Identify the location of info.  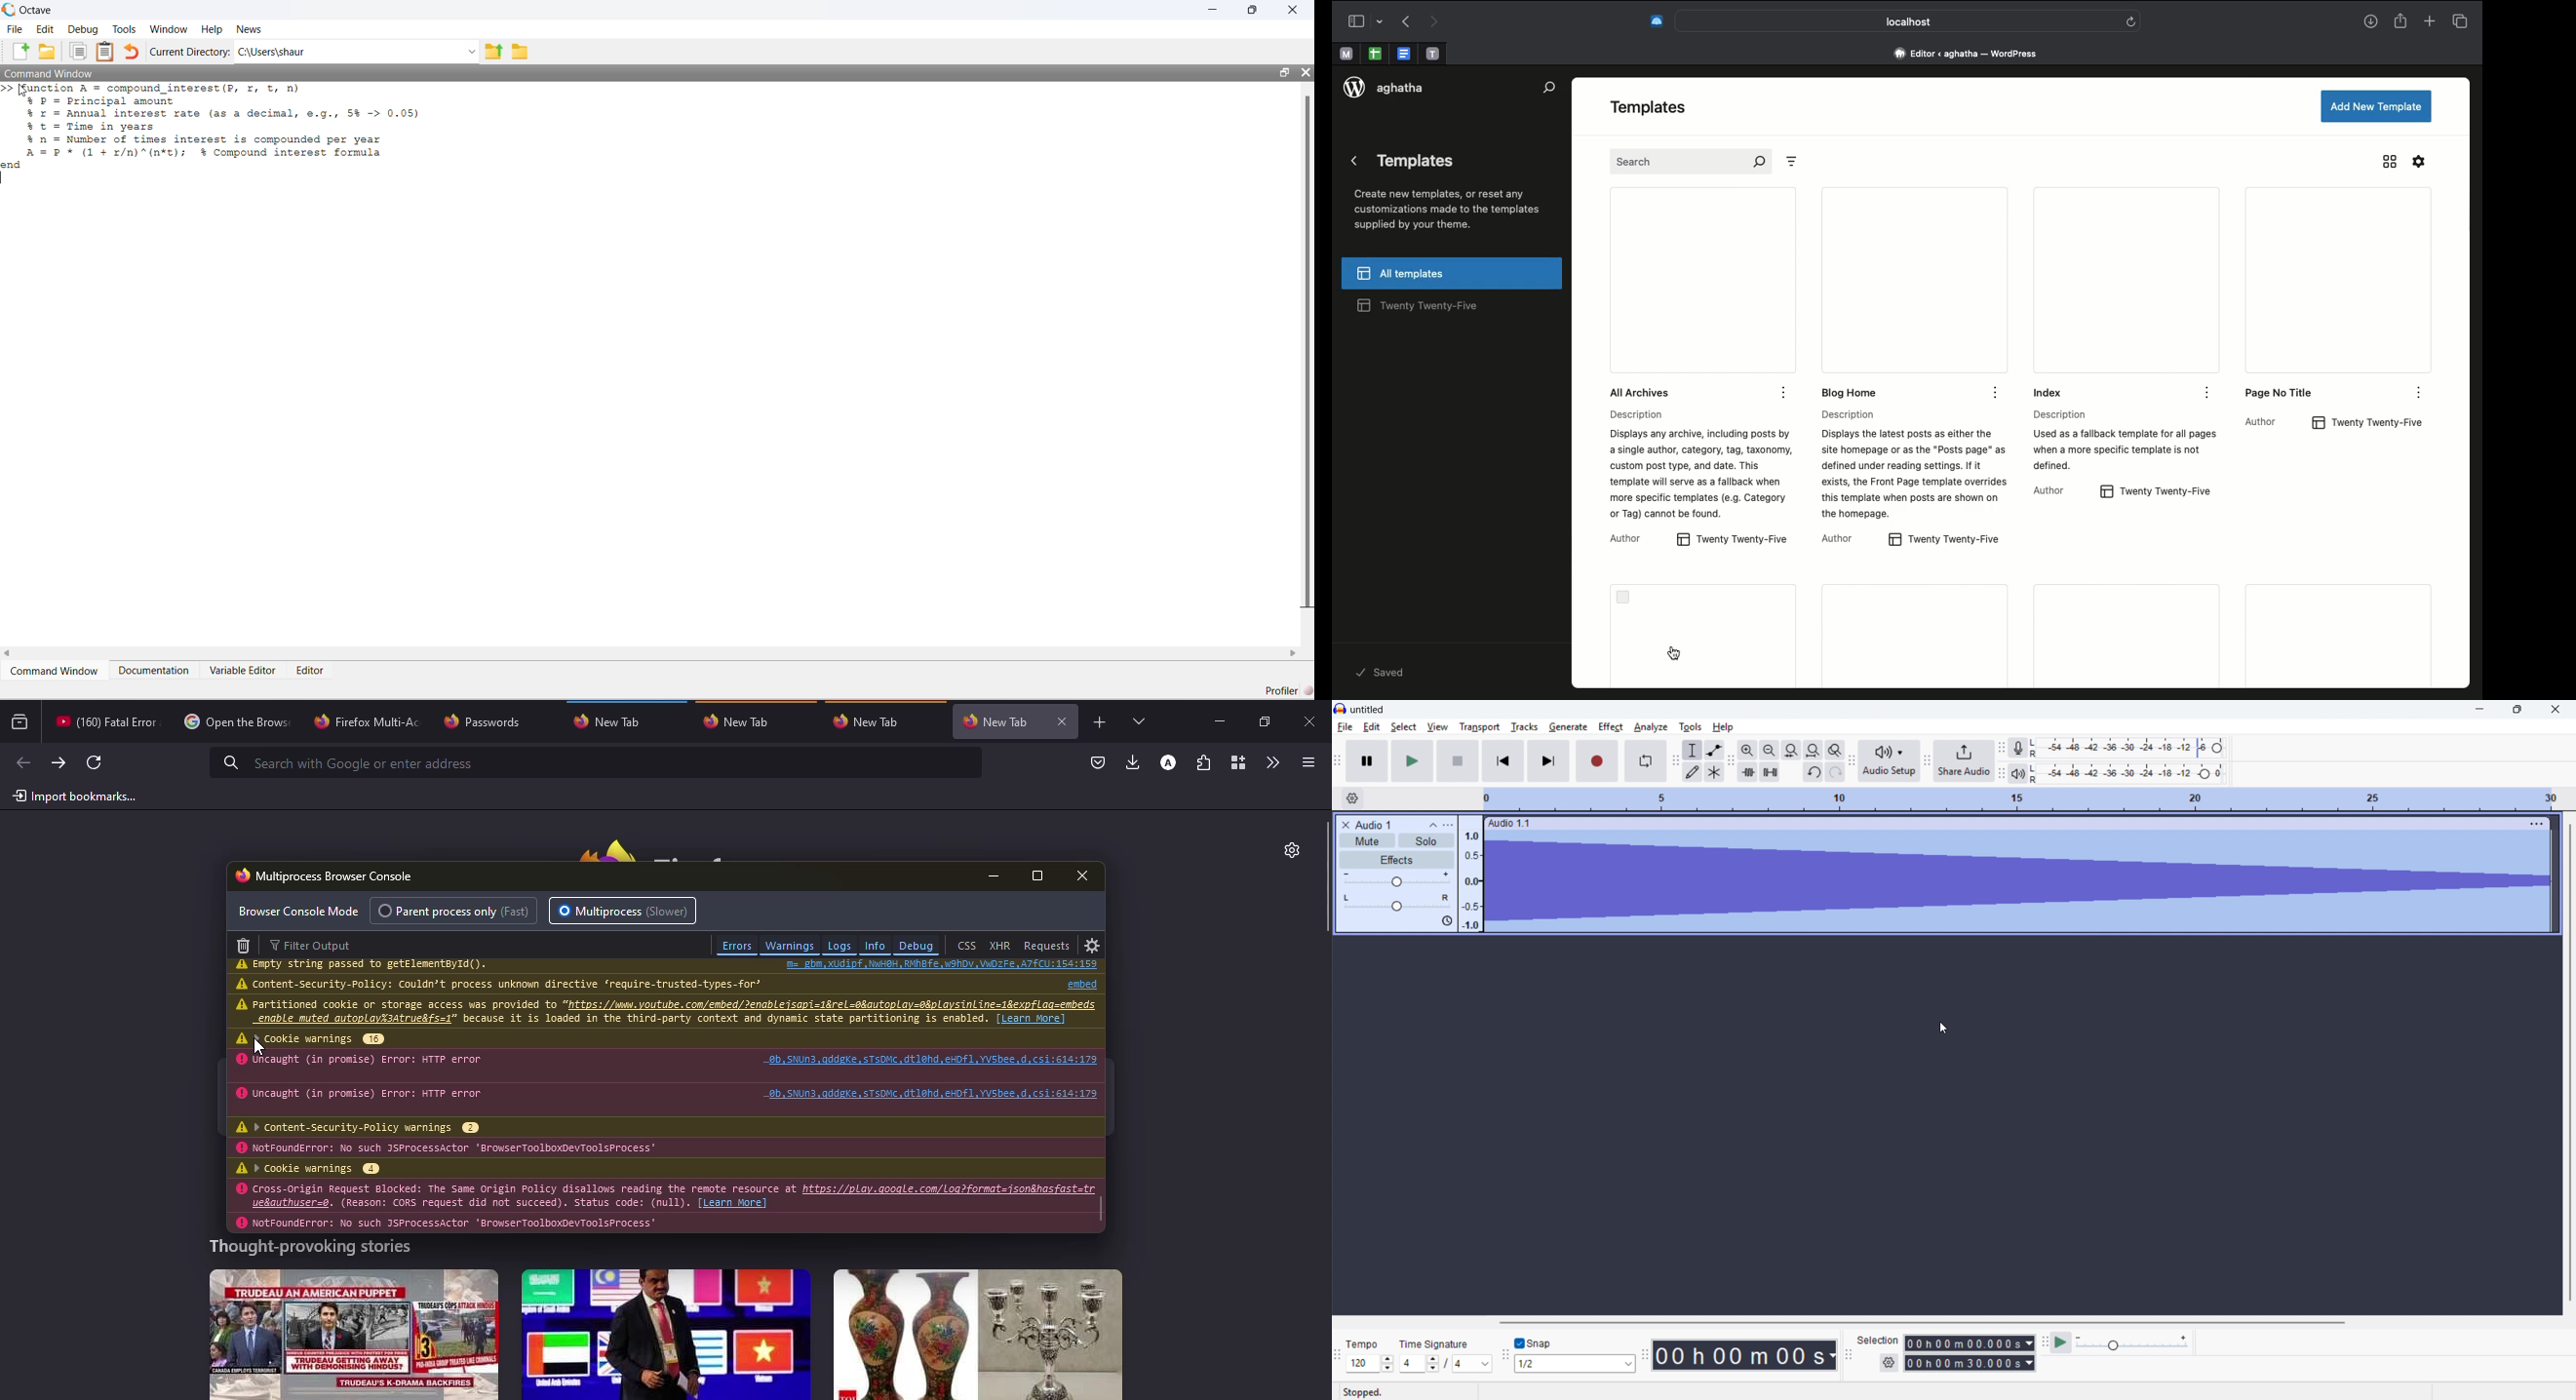
(455, 1224).